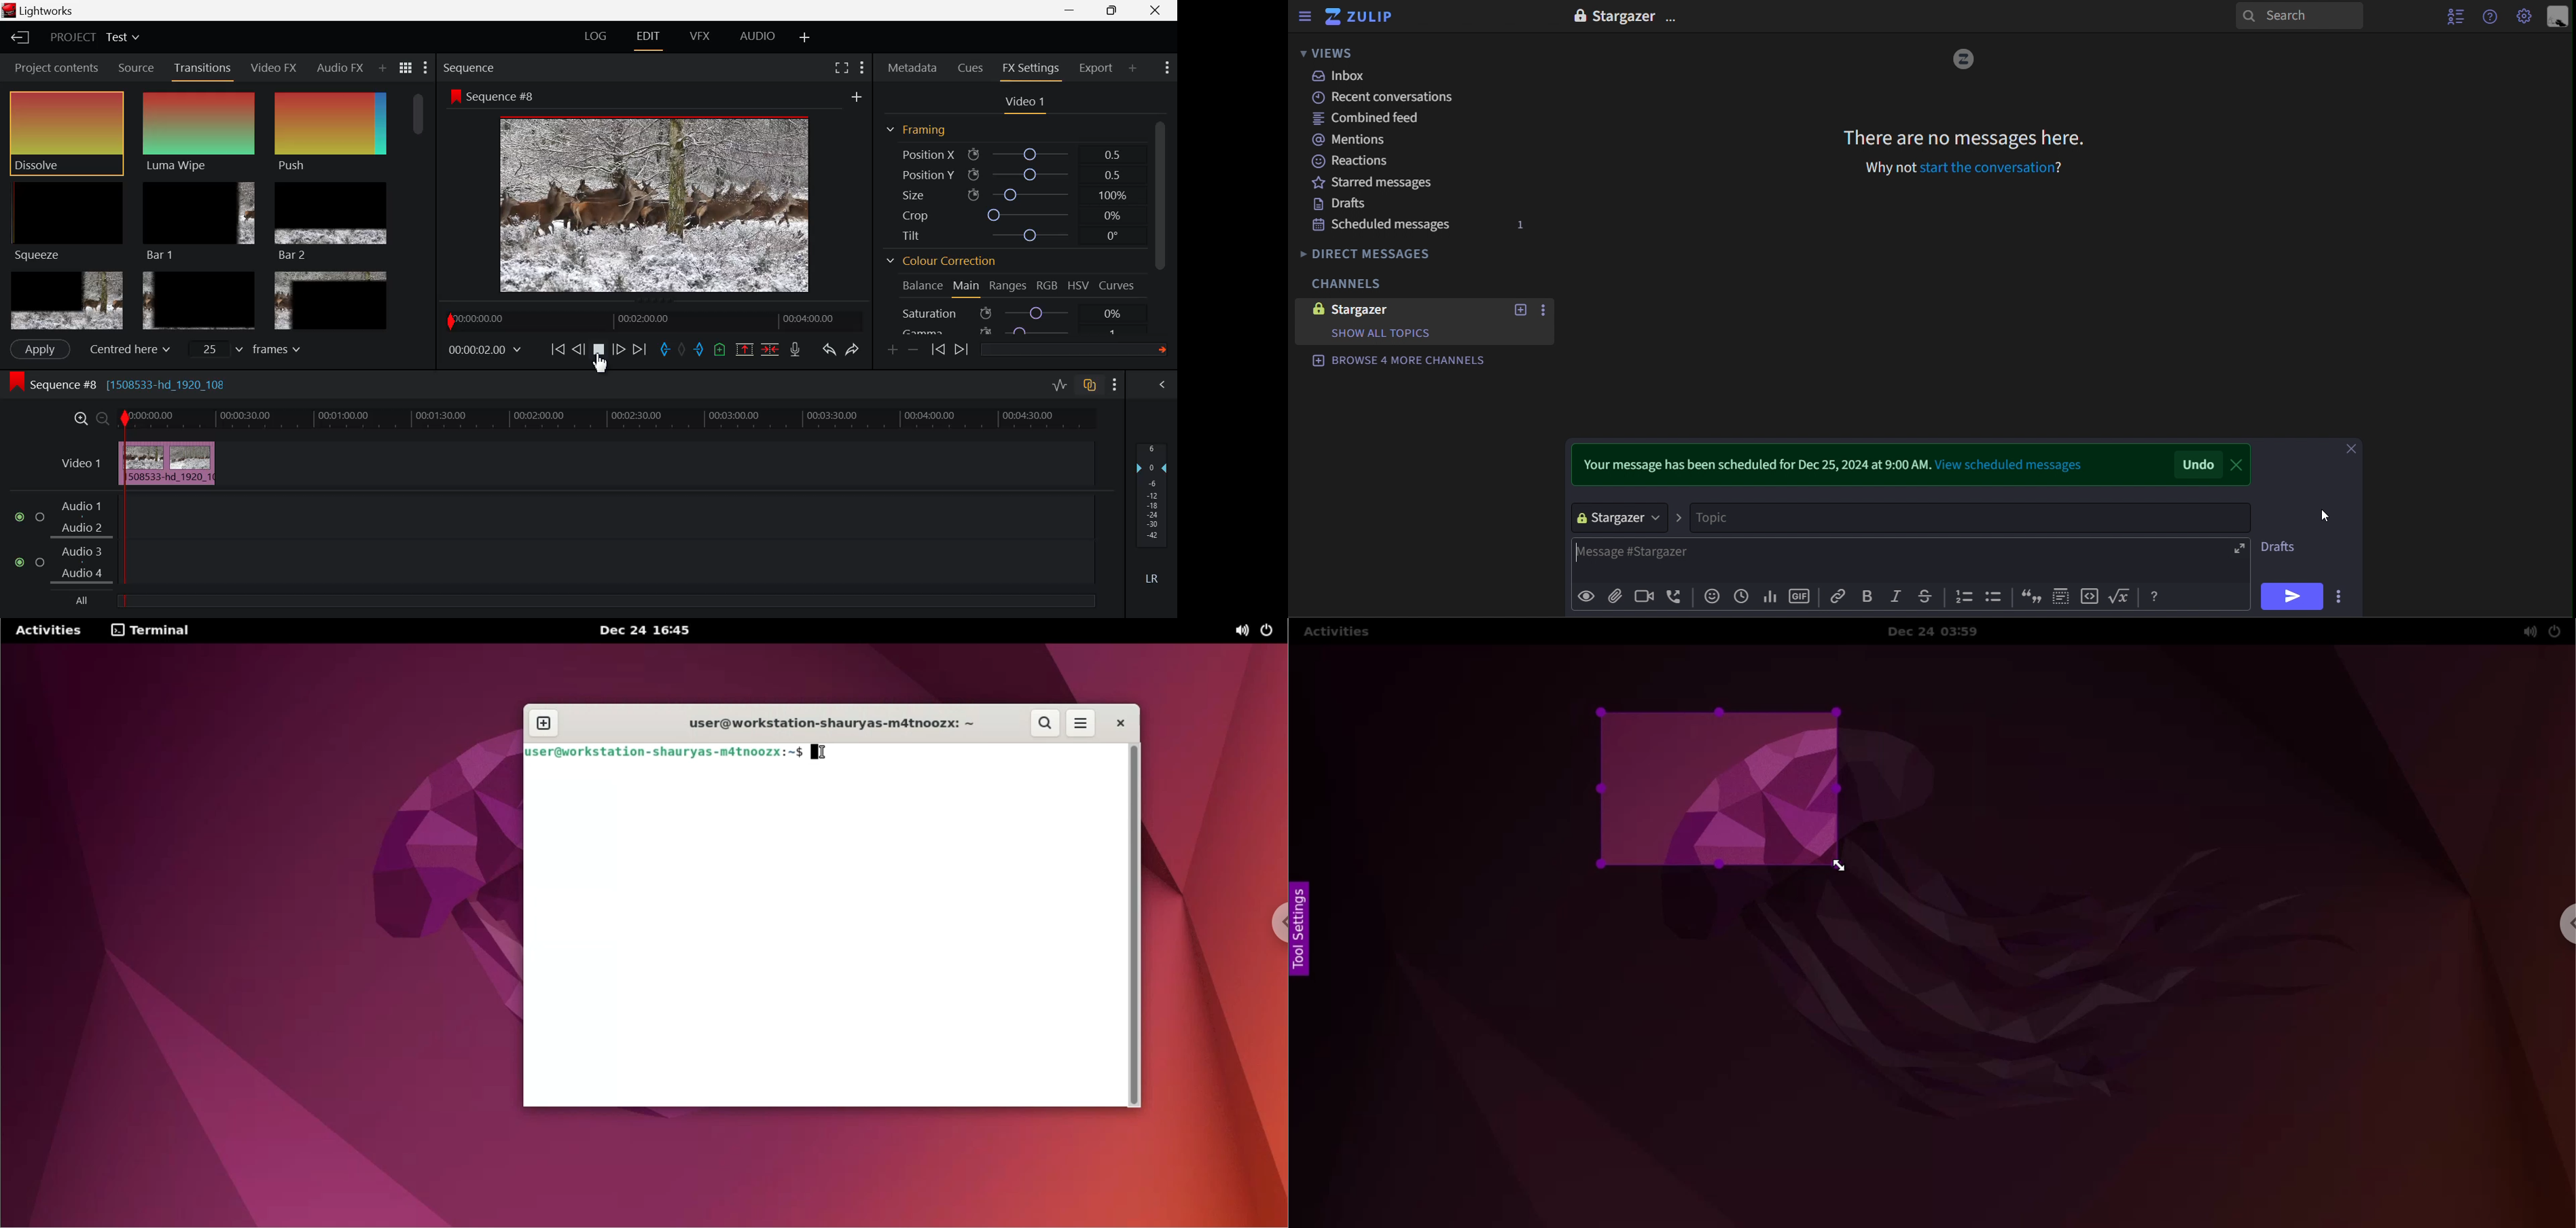 The width and height of the screenshot is (2576, 1232). Describe the element at coordinates (1677, 597) in the screenshot. I see `add voice call` at that location.